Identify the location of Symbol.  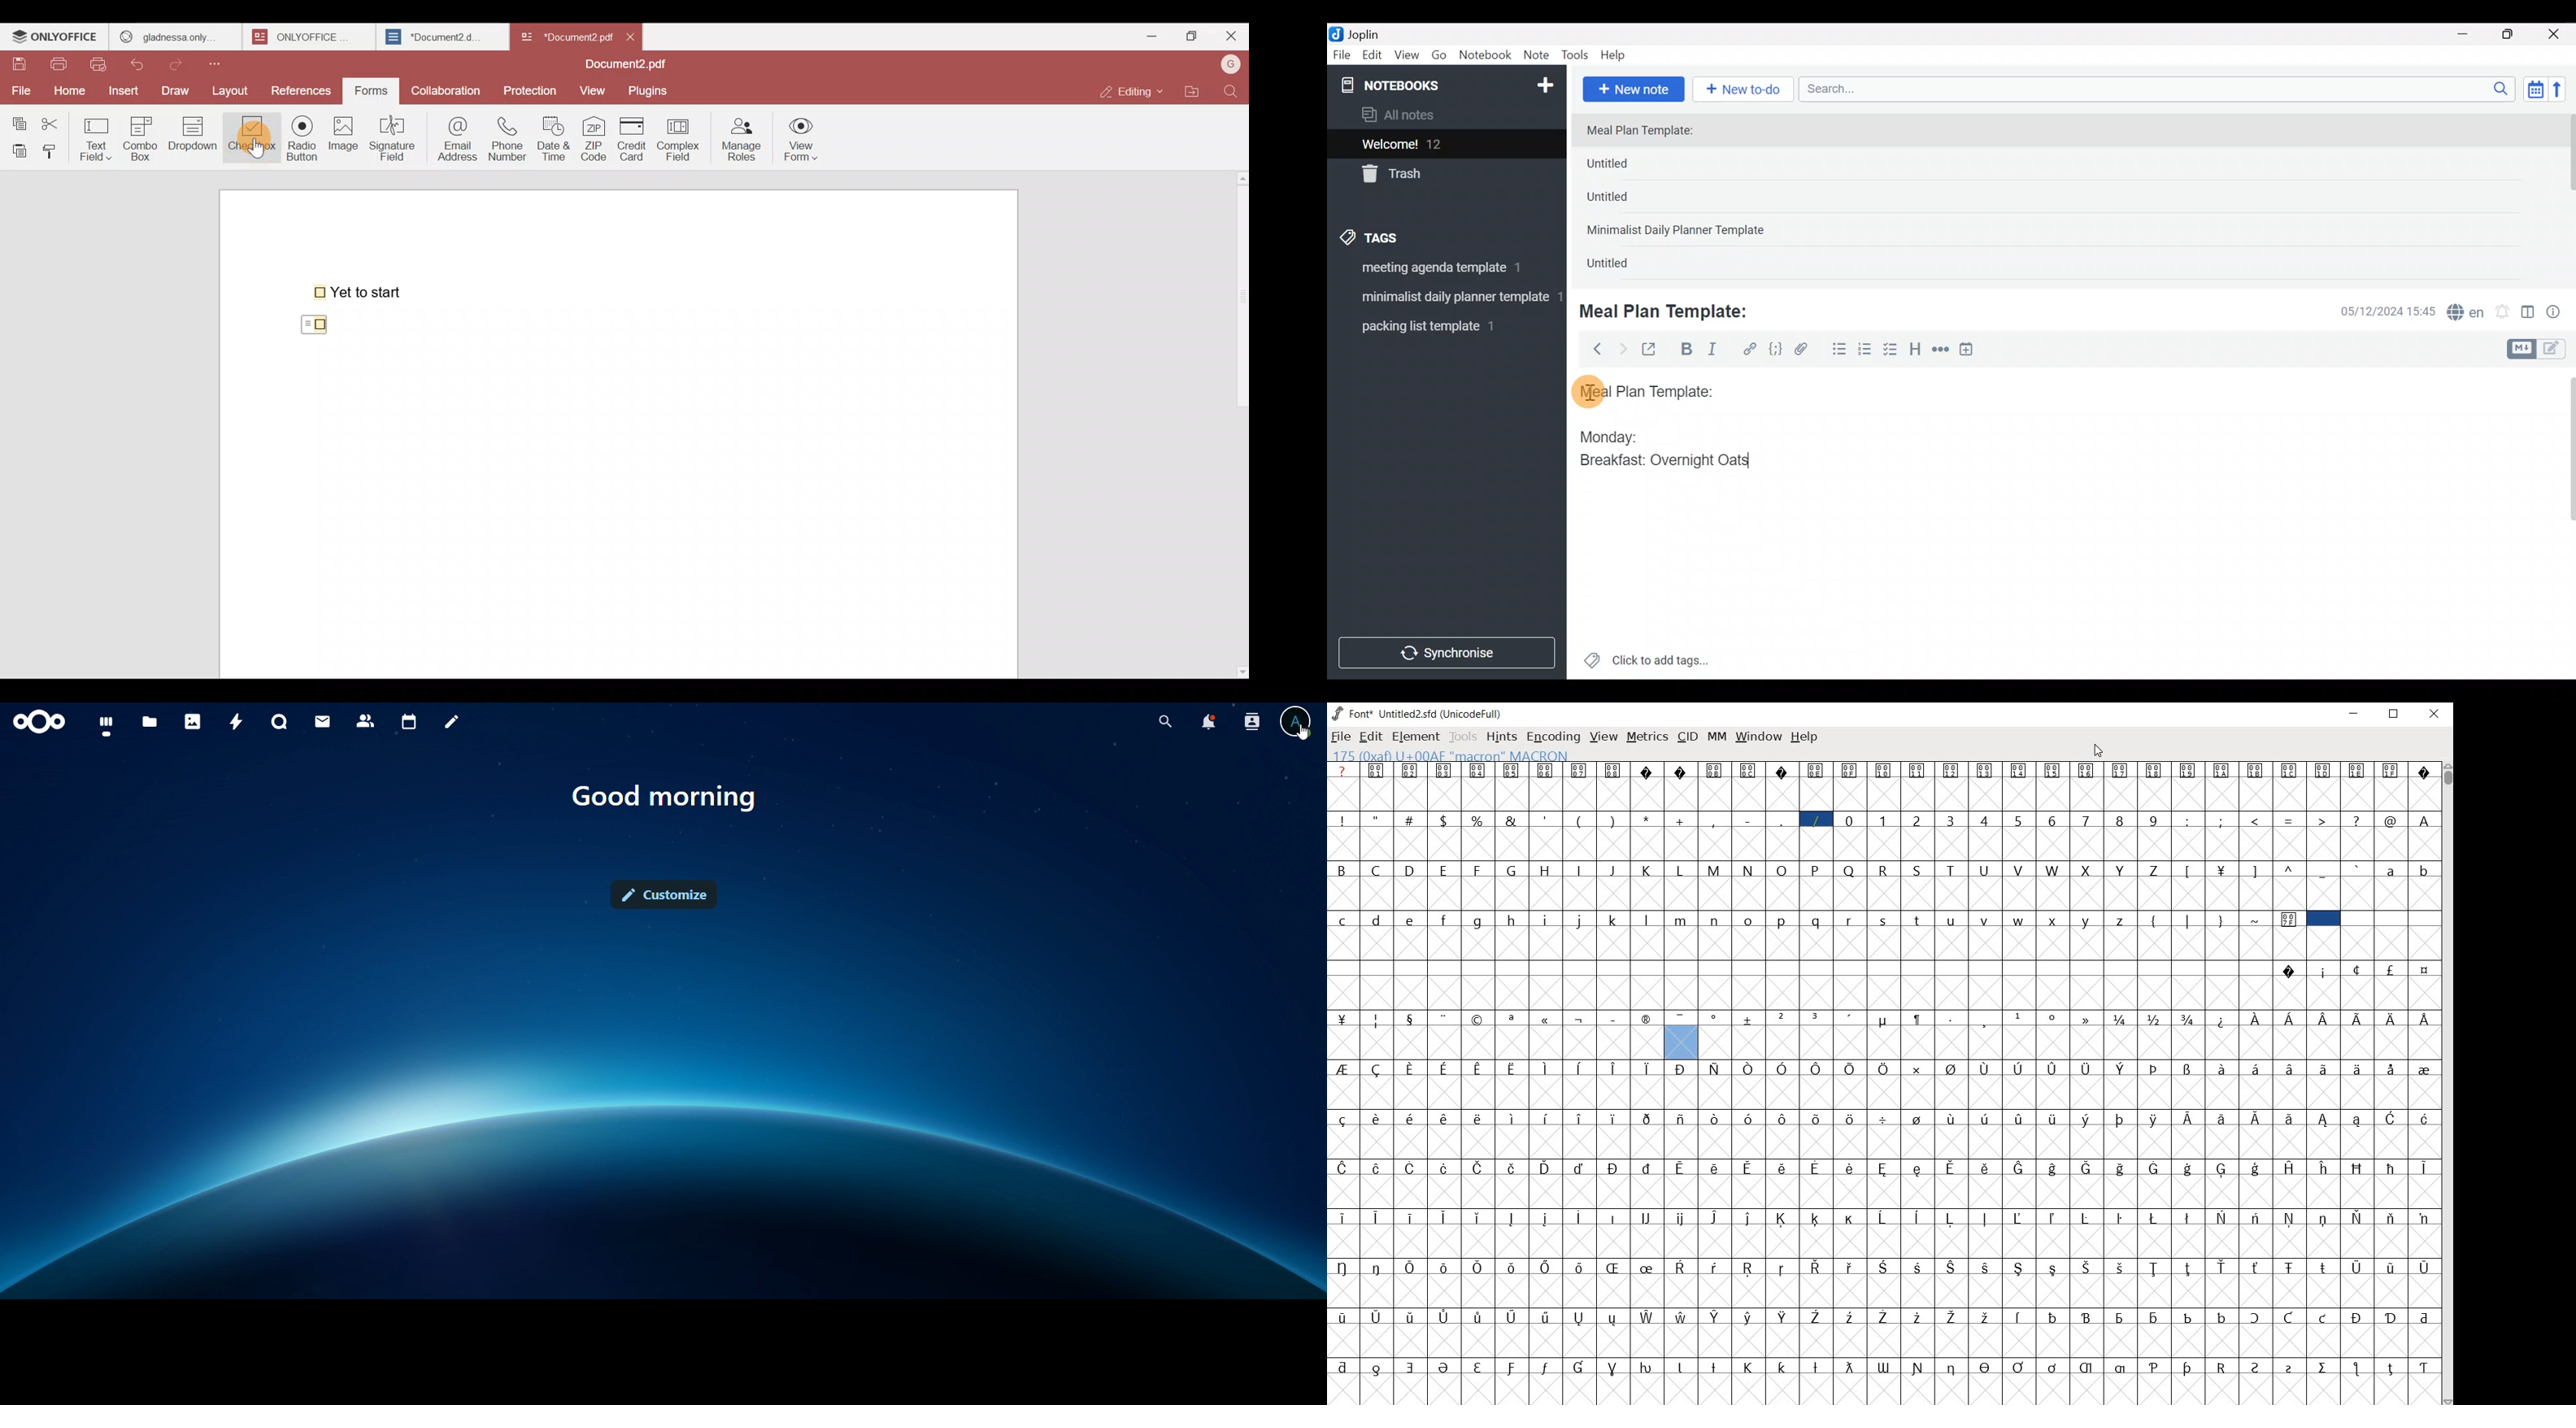
(1749, 1019).